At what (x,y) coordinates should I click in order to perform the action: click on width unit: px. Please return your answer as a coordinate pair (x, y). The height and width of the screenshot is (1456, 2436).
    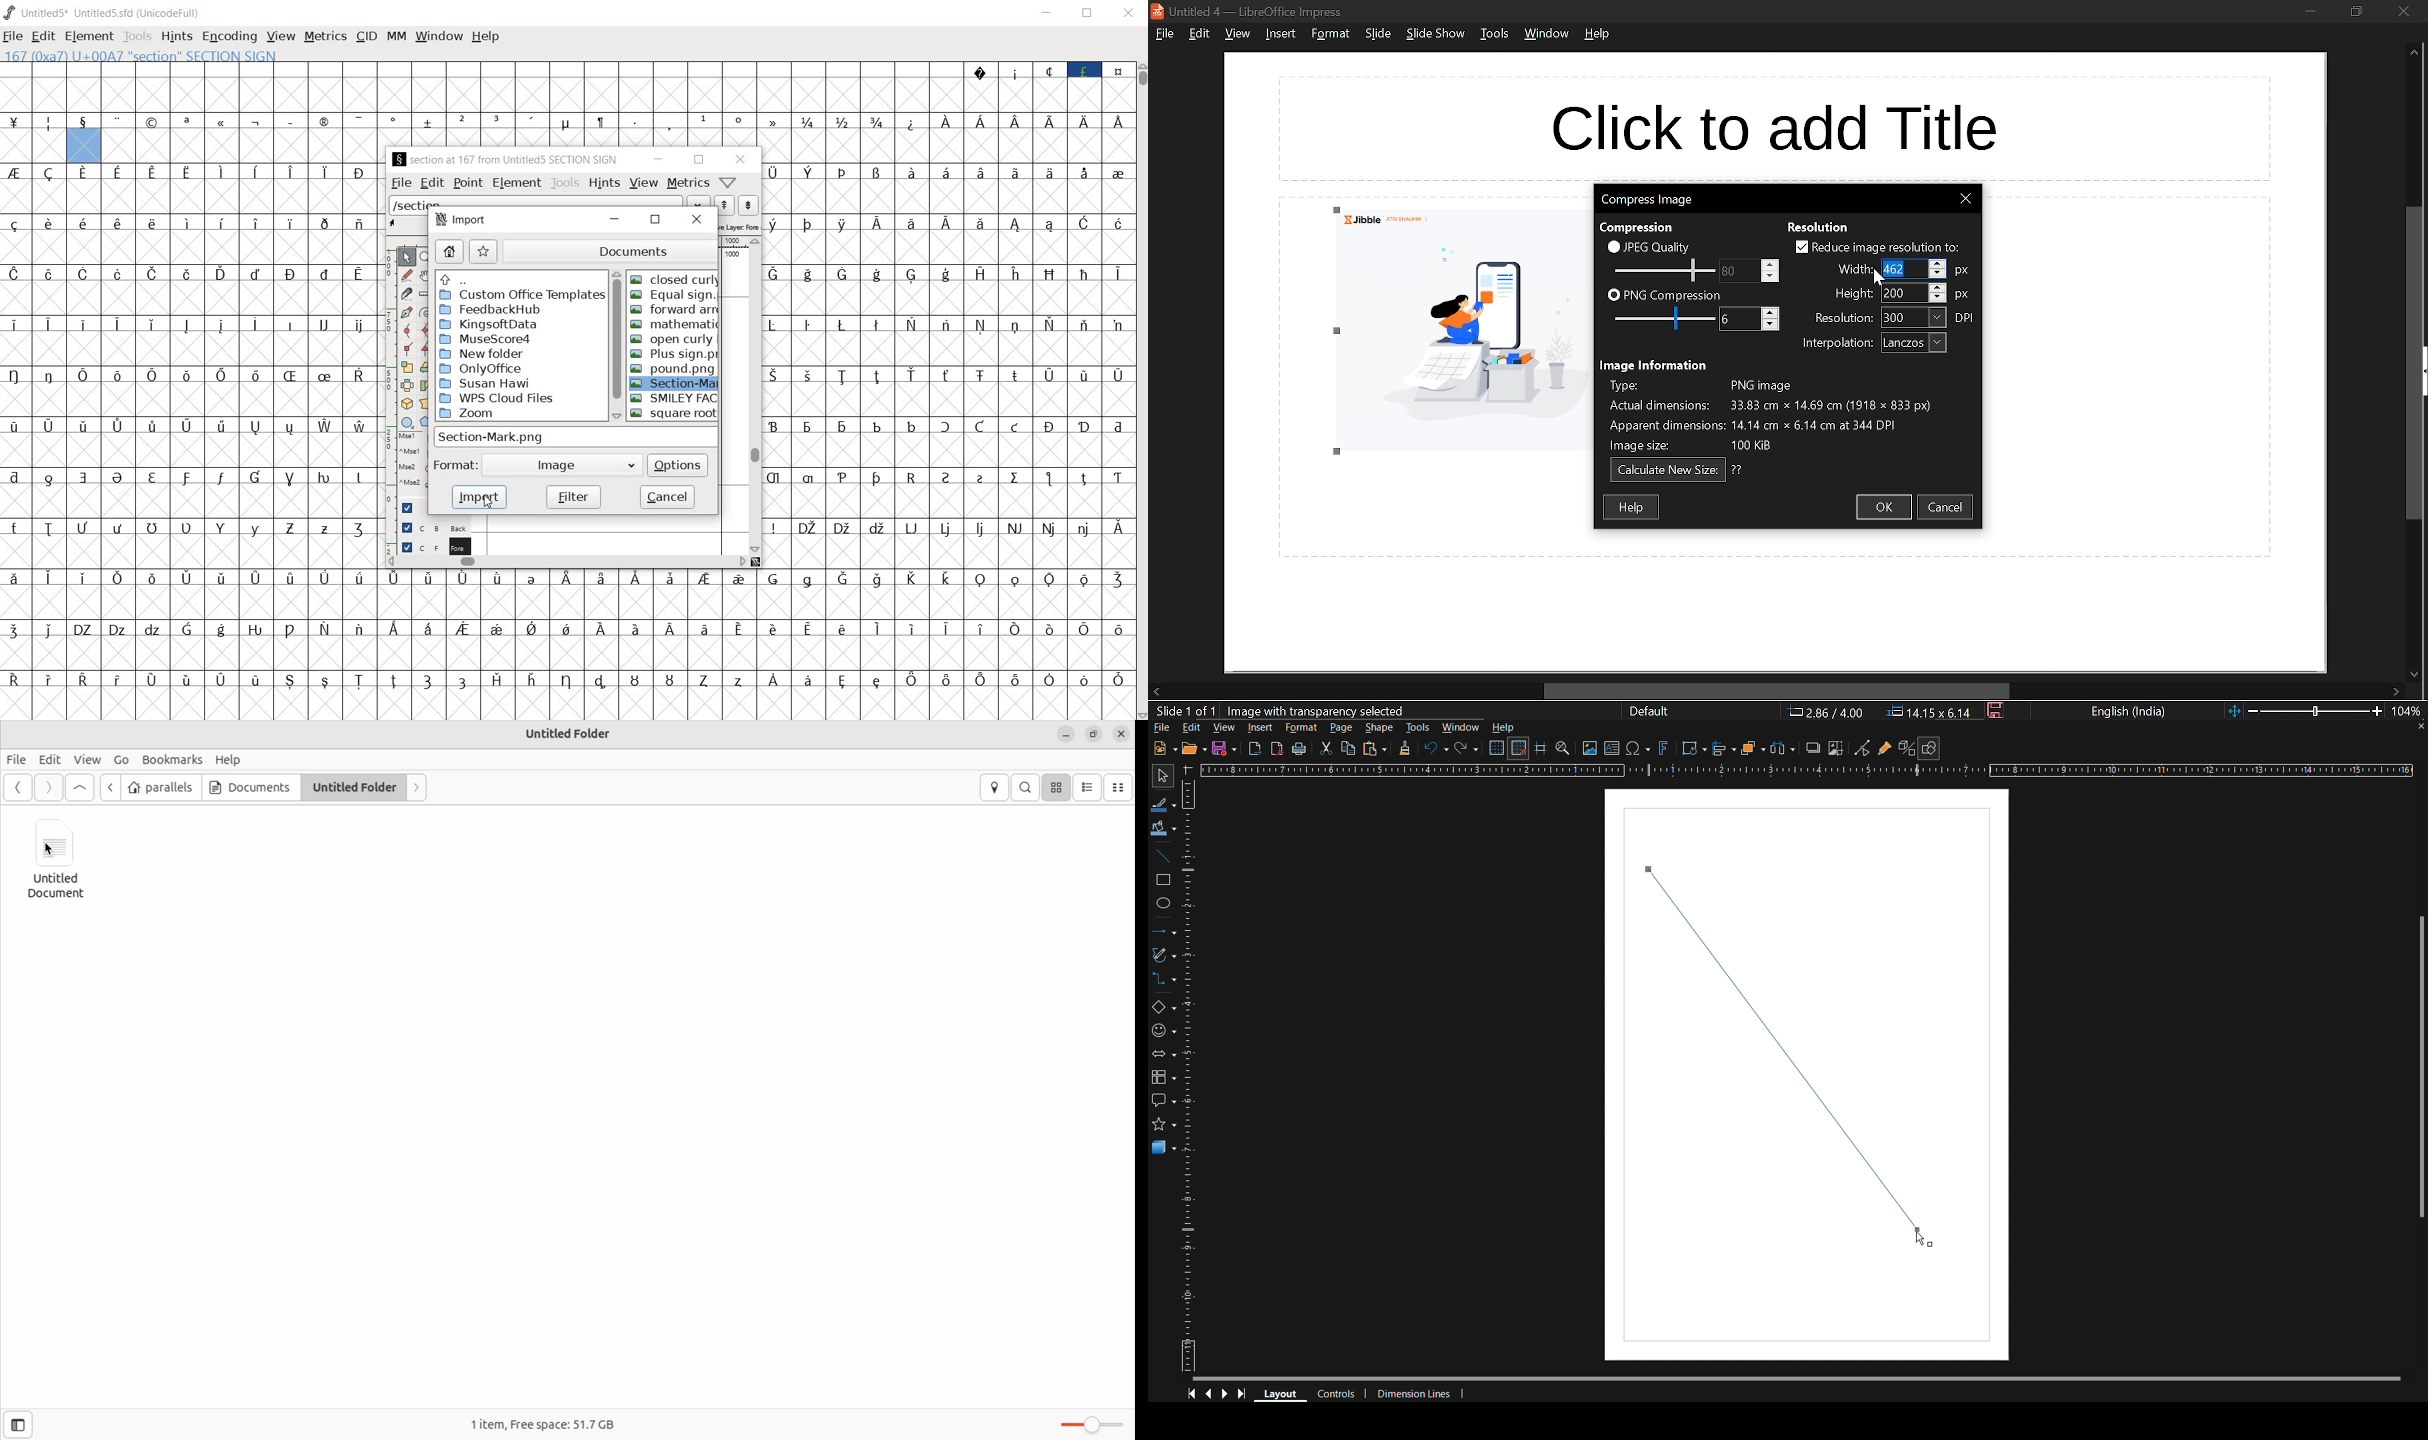
    Looking at the image, I should click on (1961, 272).